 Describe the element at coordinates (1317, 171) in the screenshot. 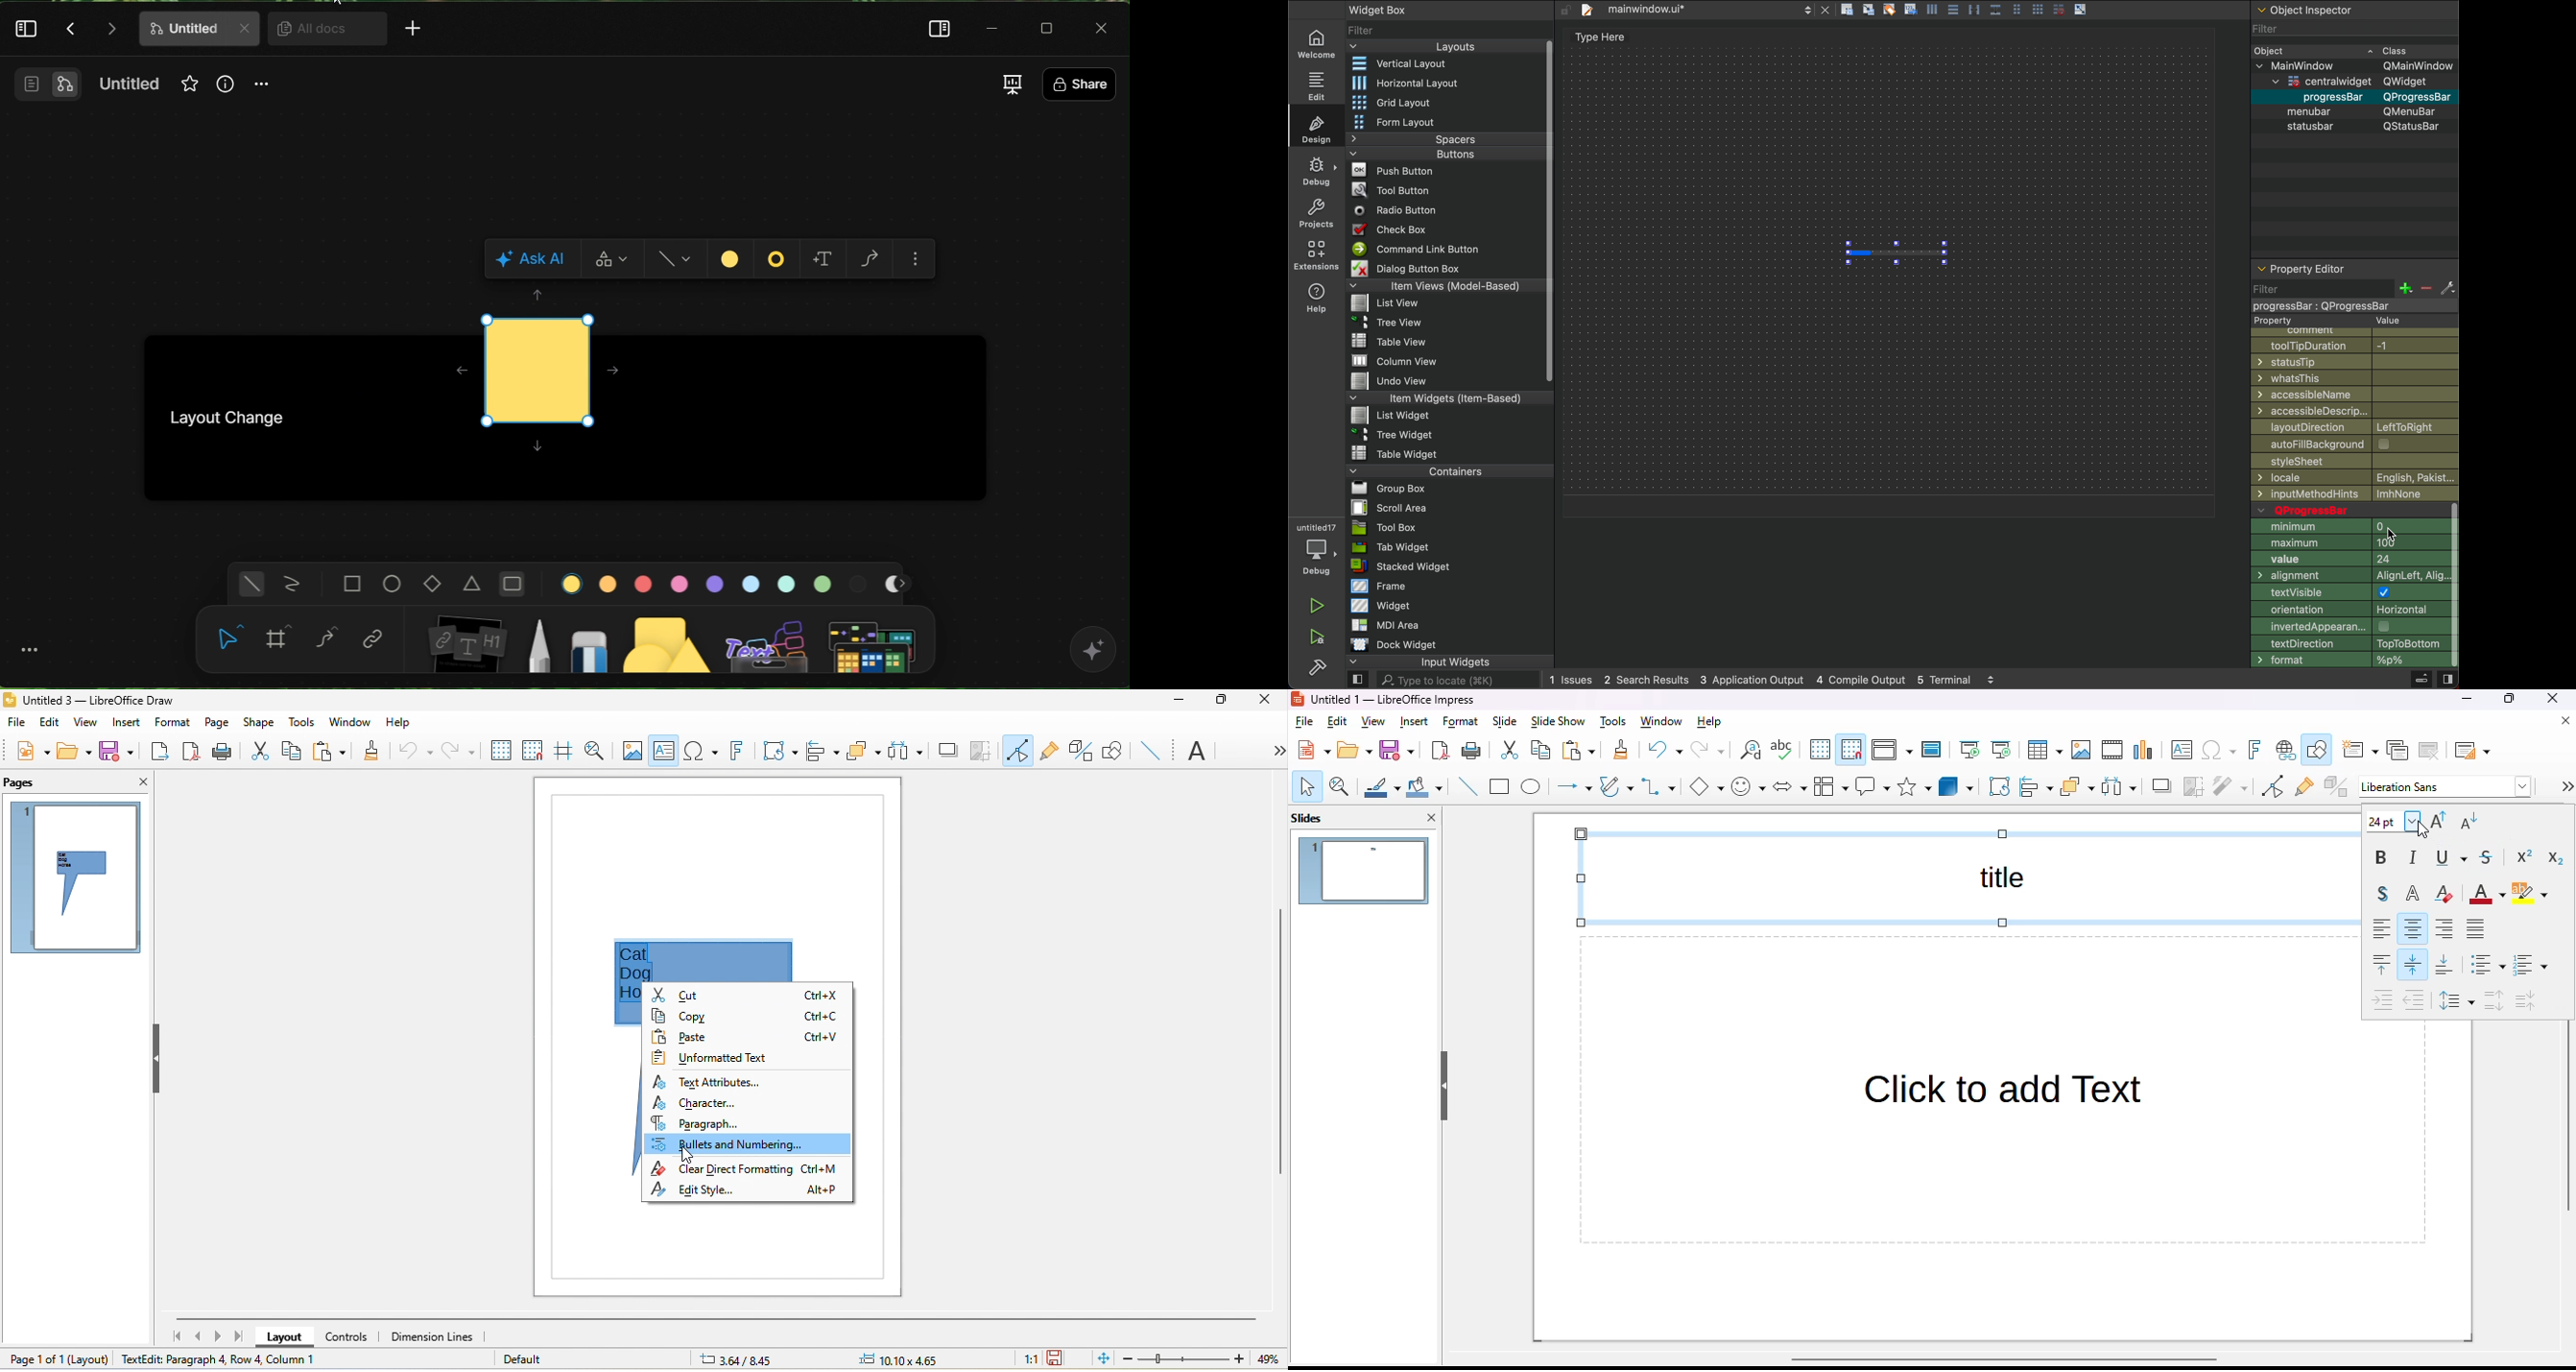

I see `debug` at that location.